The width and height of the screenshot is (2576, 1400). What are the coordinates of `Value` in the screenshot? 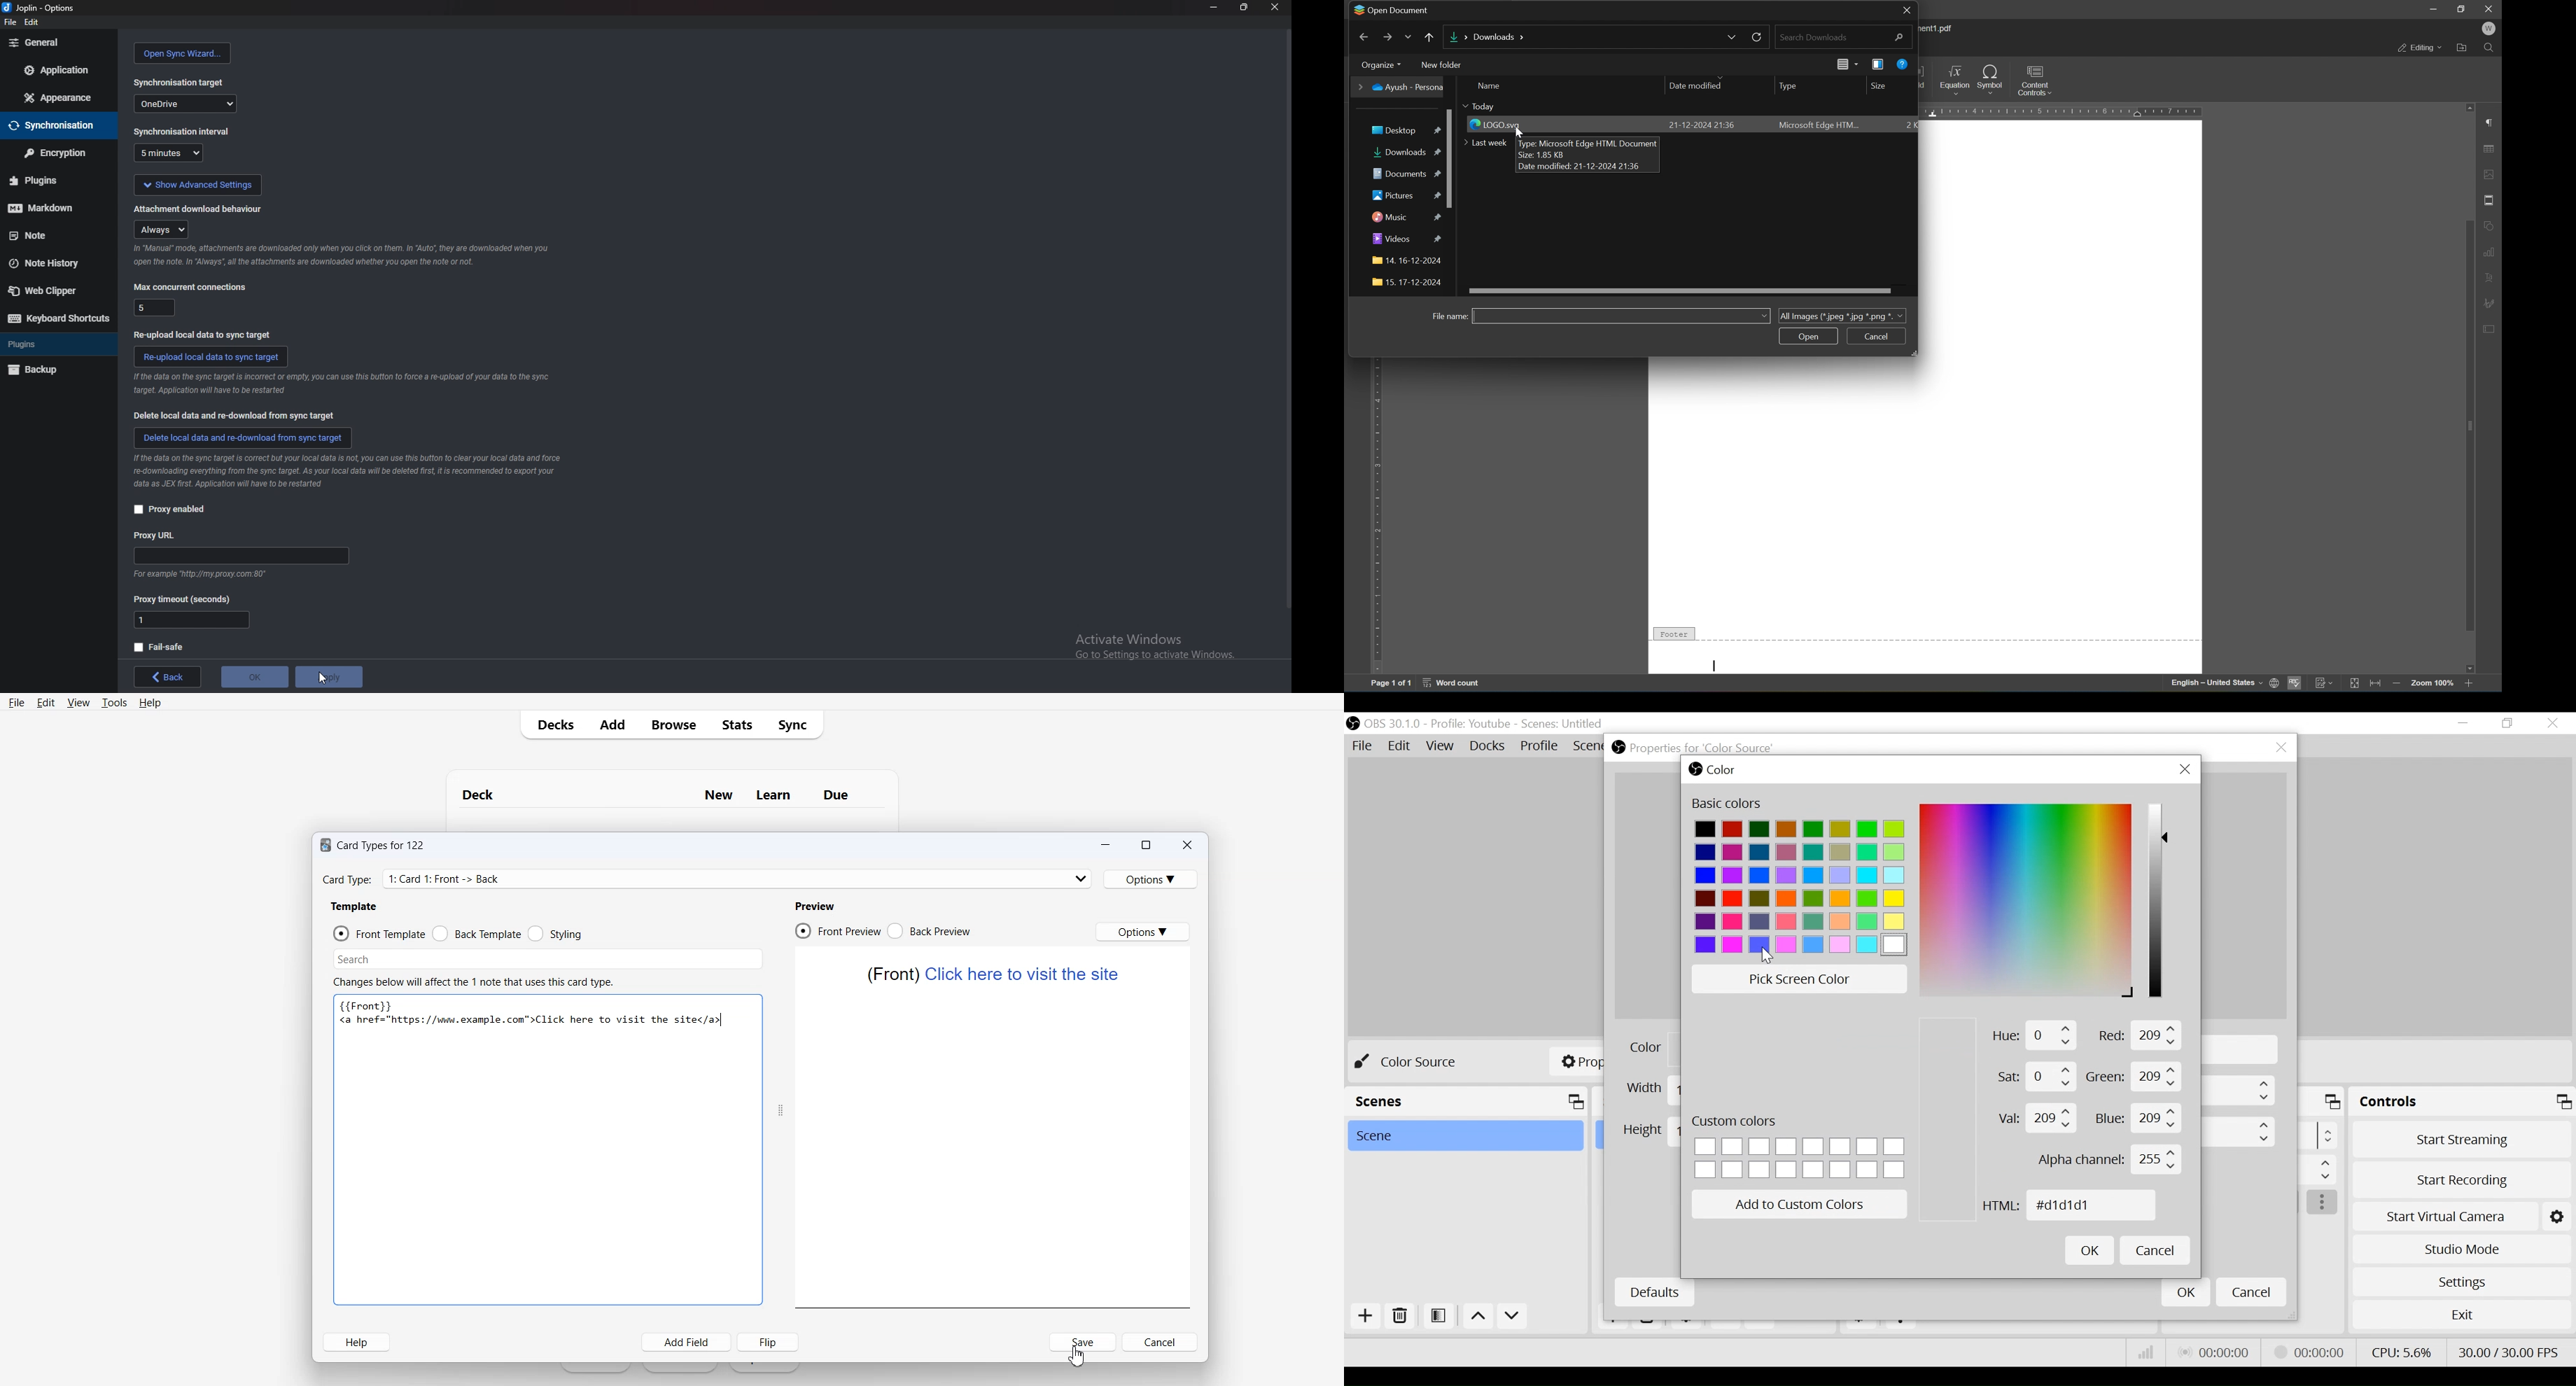 It's located at (2038, 1118).